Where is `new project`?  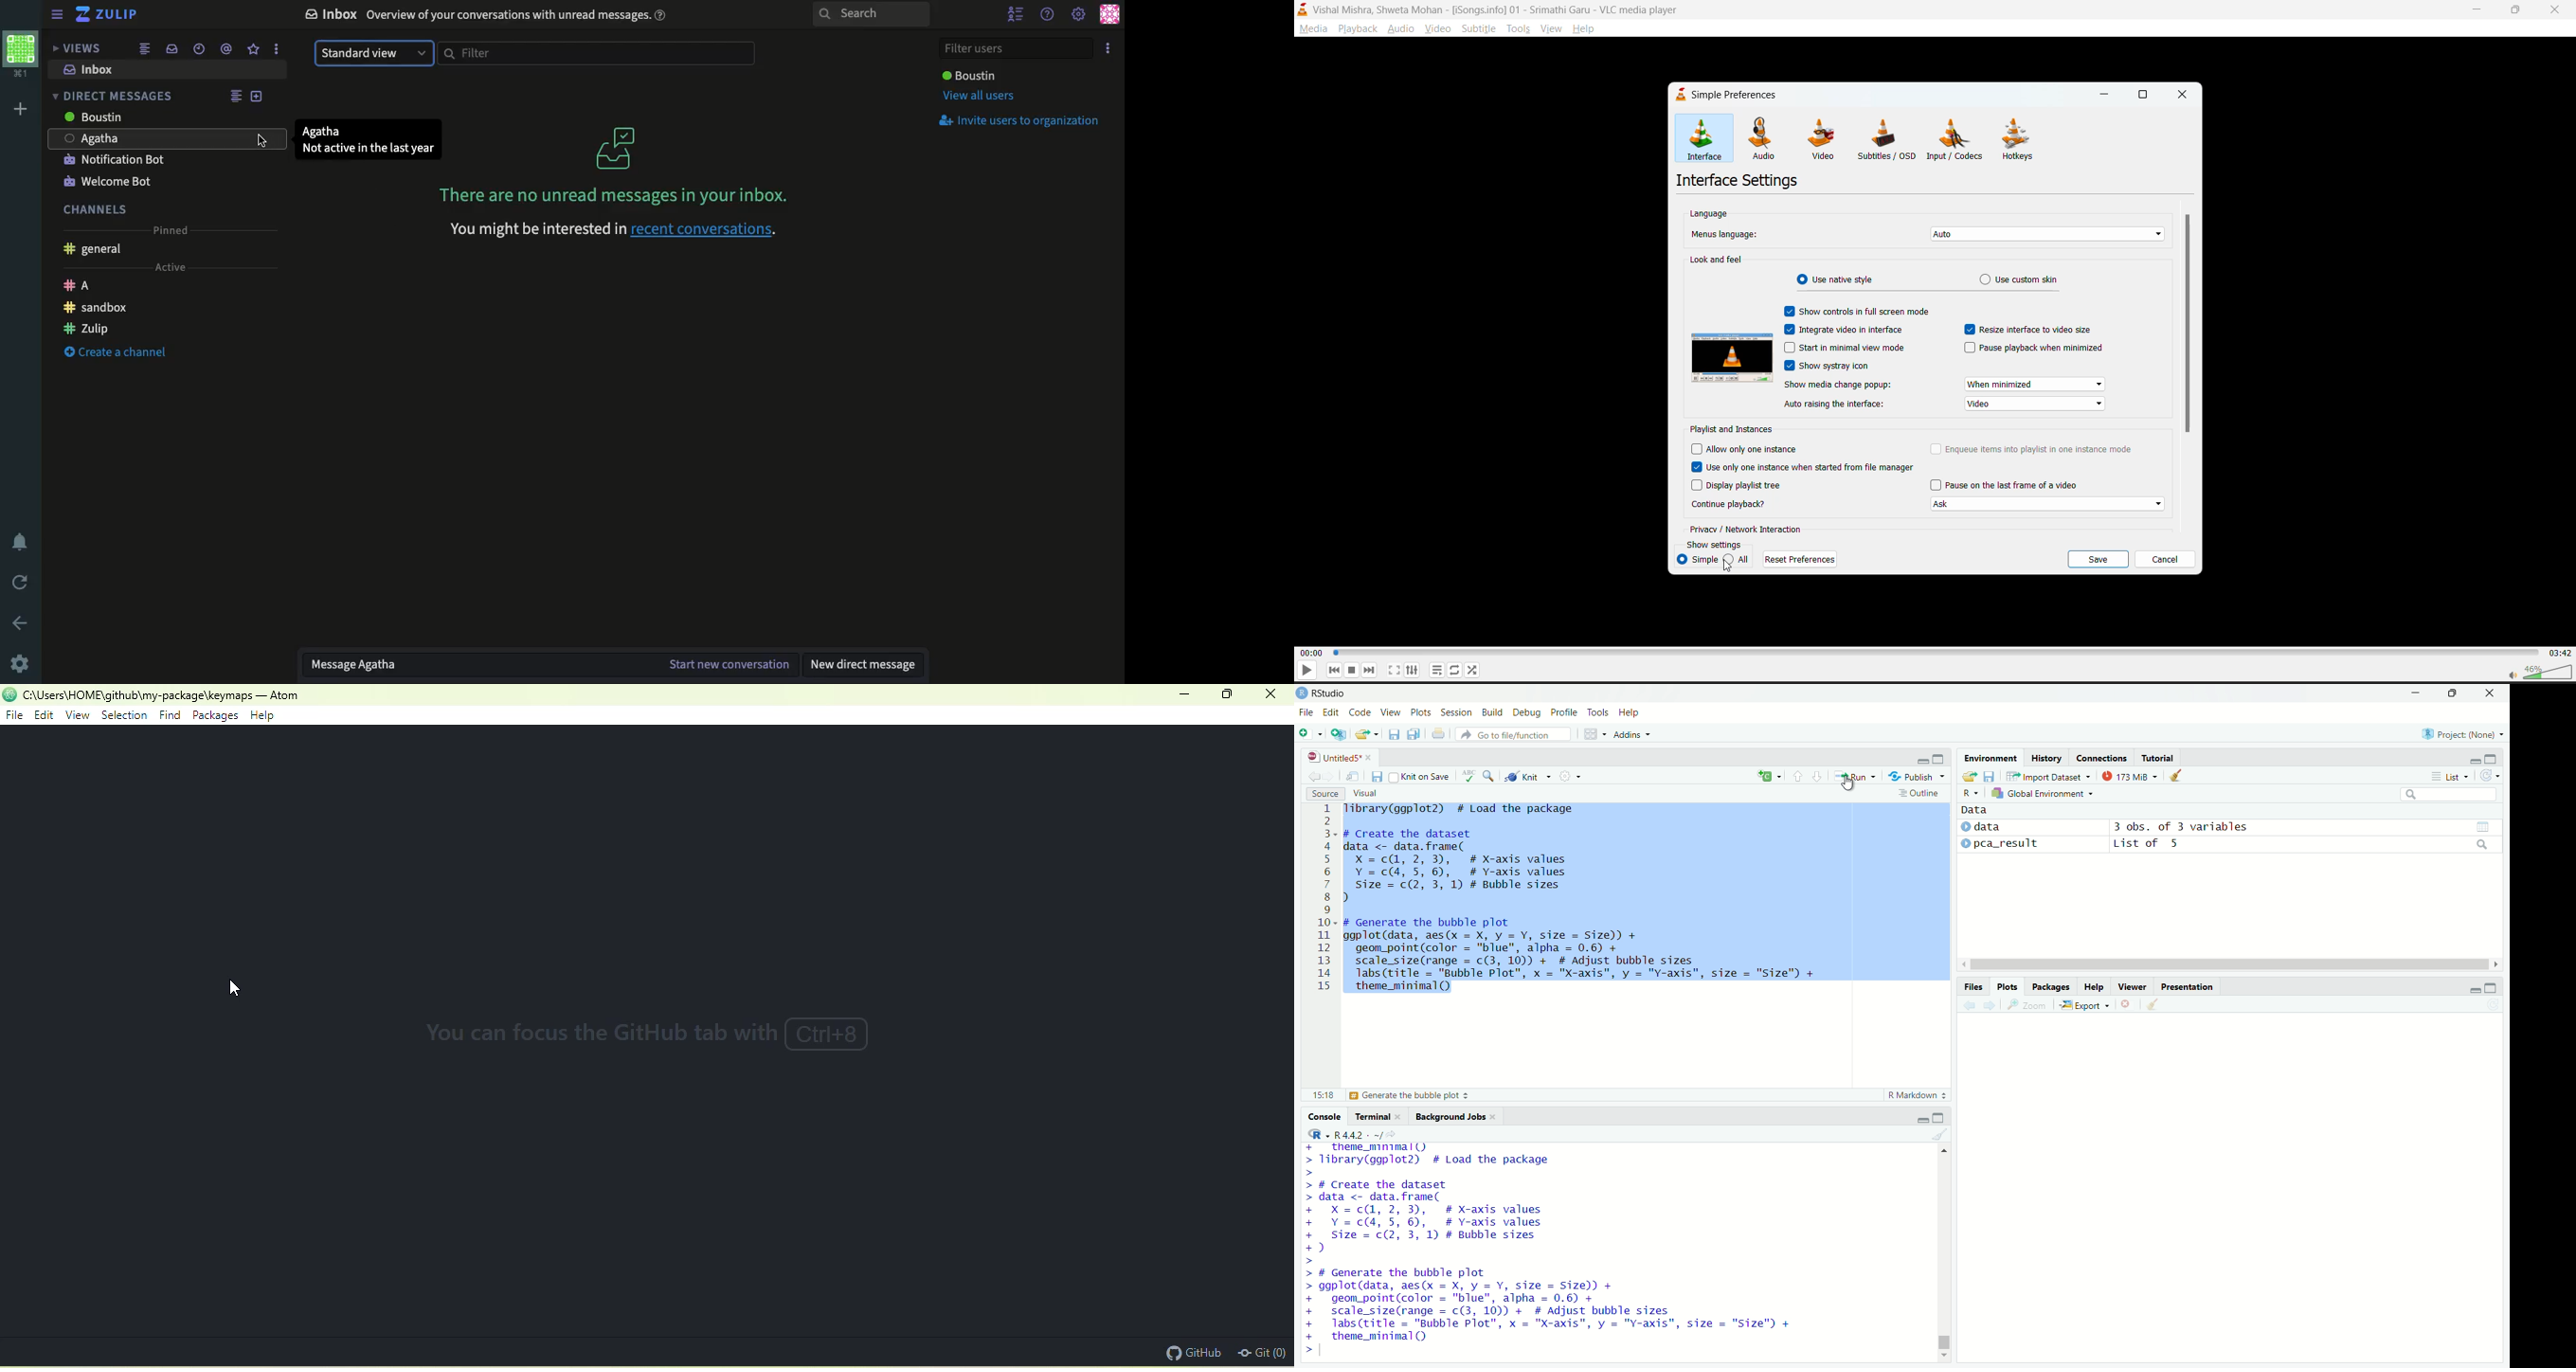 new project is located at coordinates (1338, 734).